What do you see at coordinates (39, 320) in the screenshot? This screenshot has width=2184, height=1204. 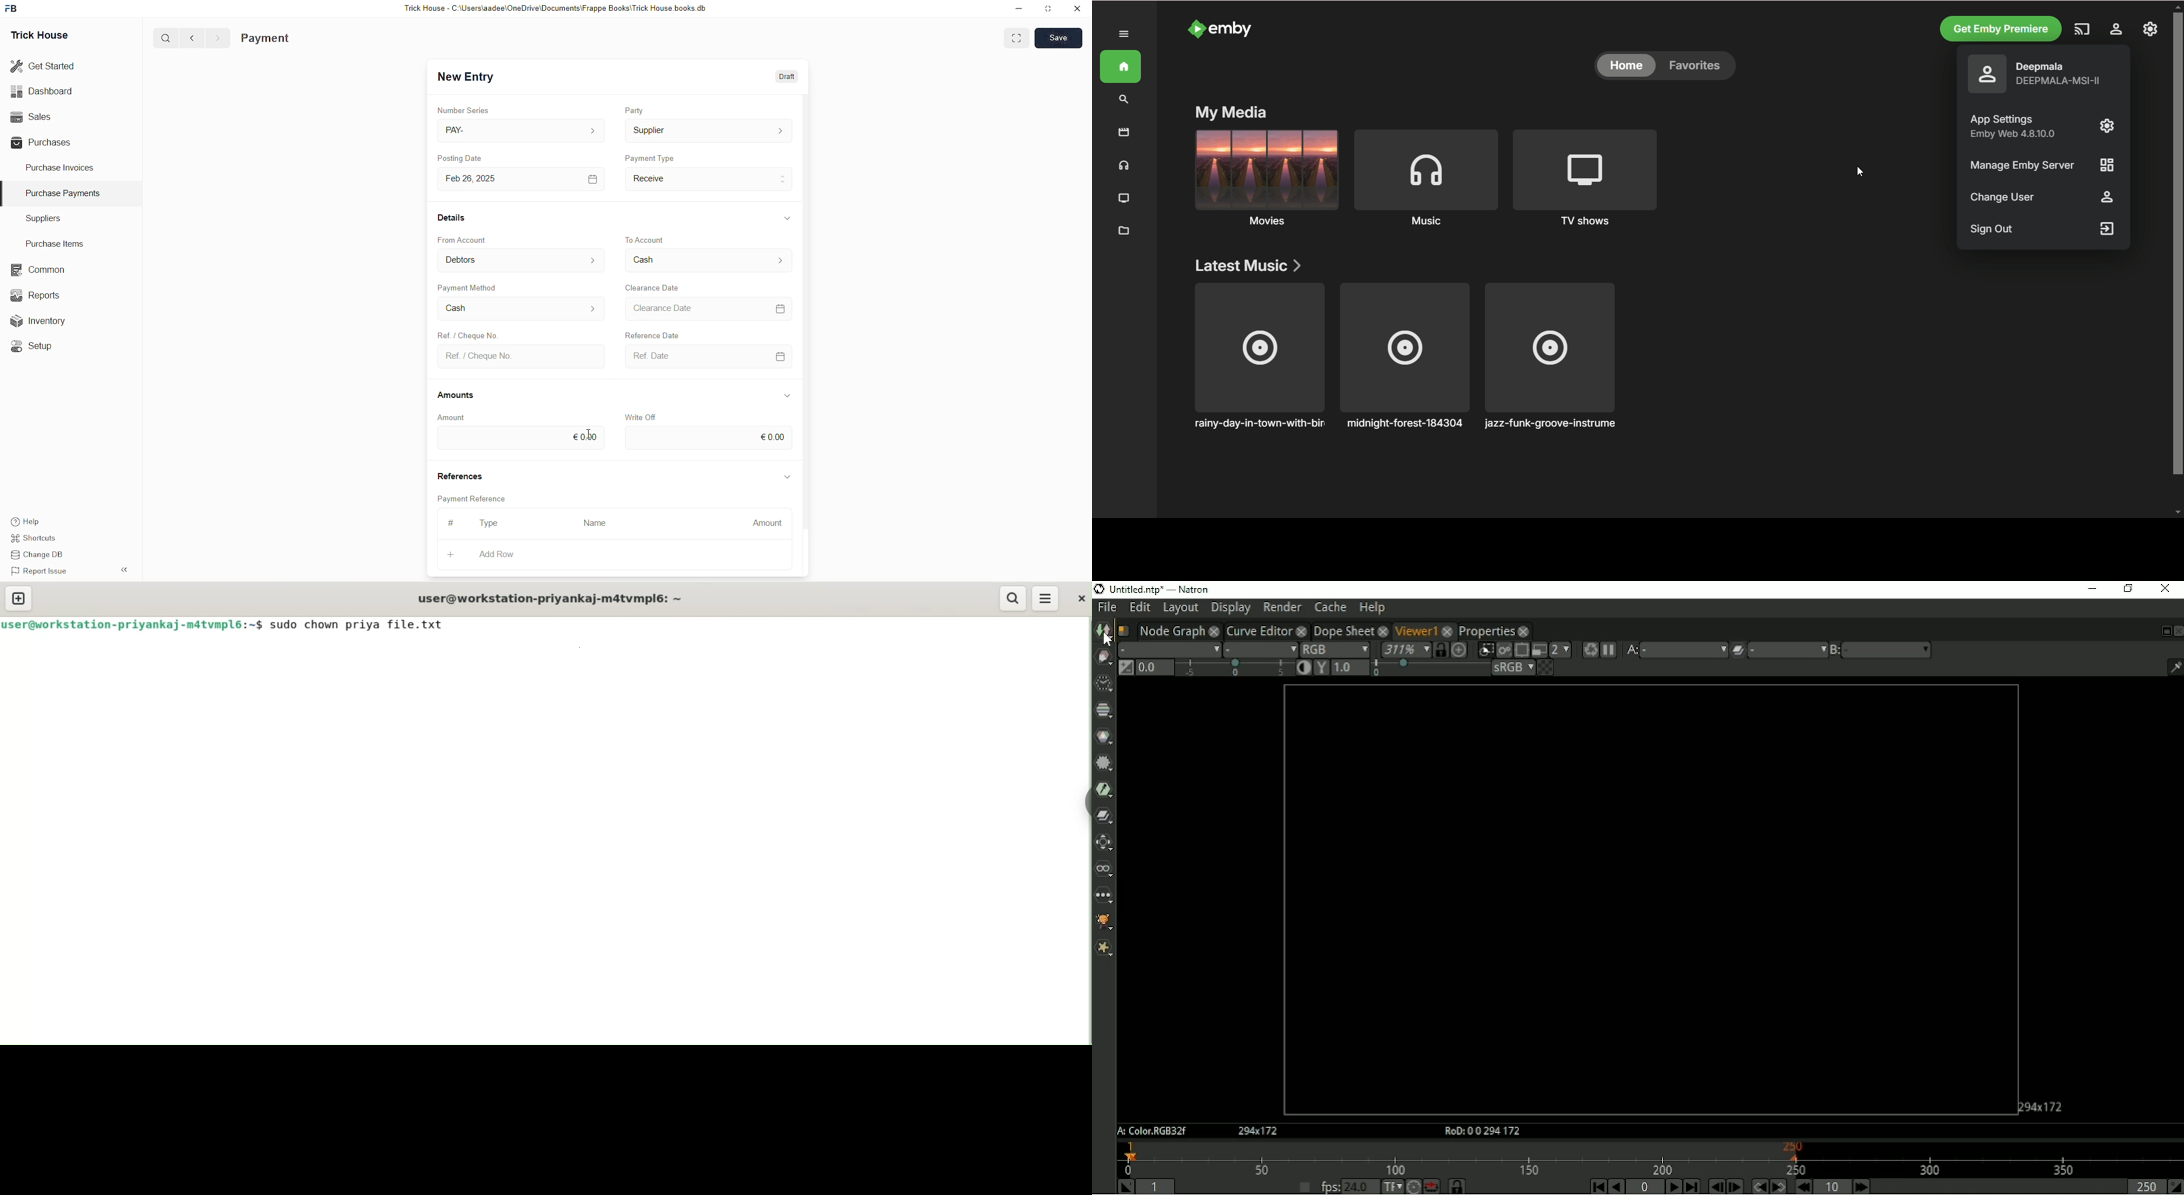 I see `Inventory` at bounding box center [39, 320].